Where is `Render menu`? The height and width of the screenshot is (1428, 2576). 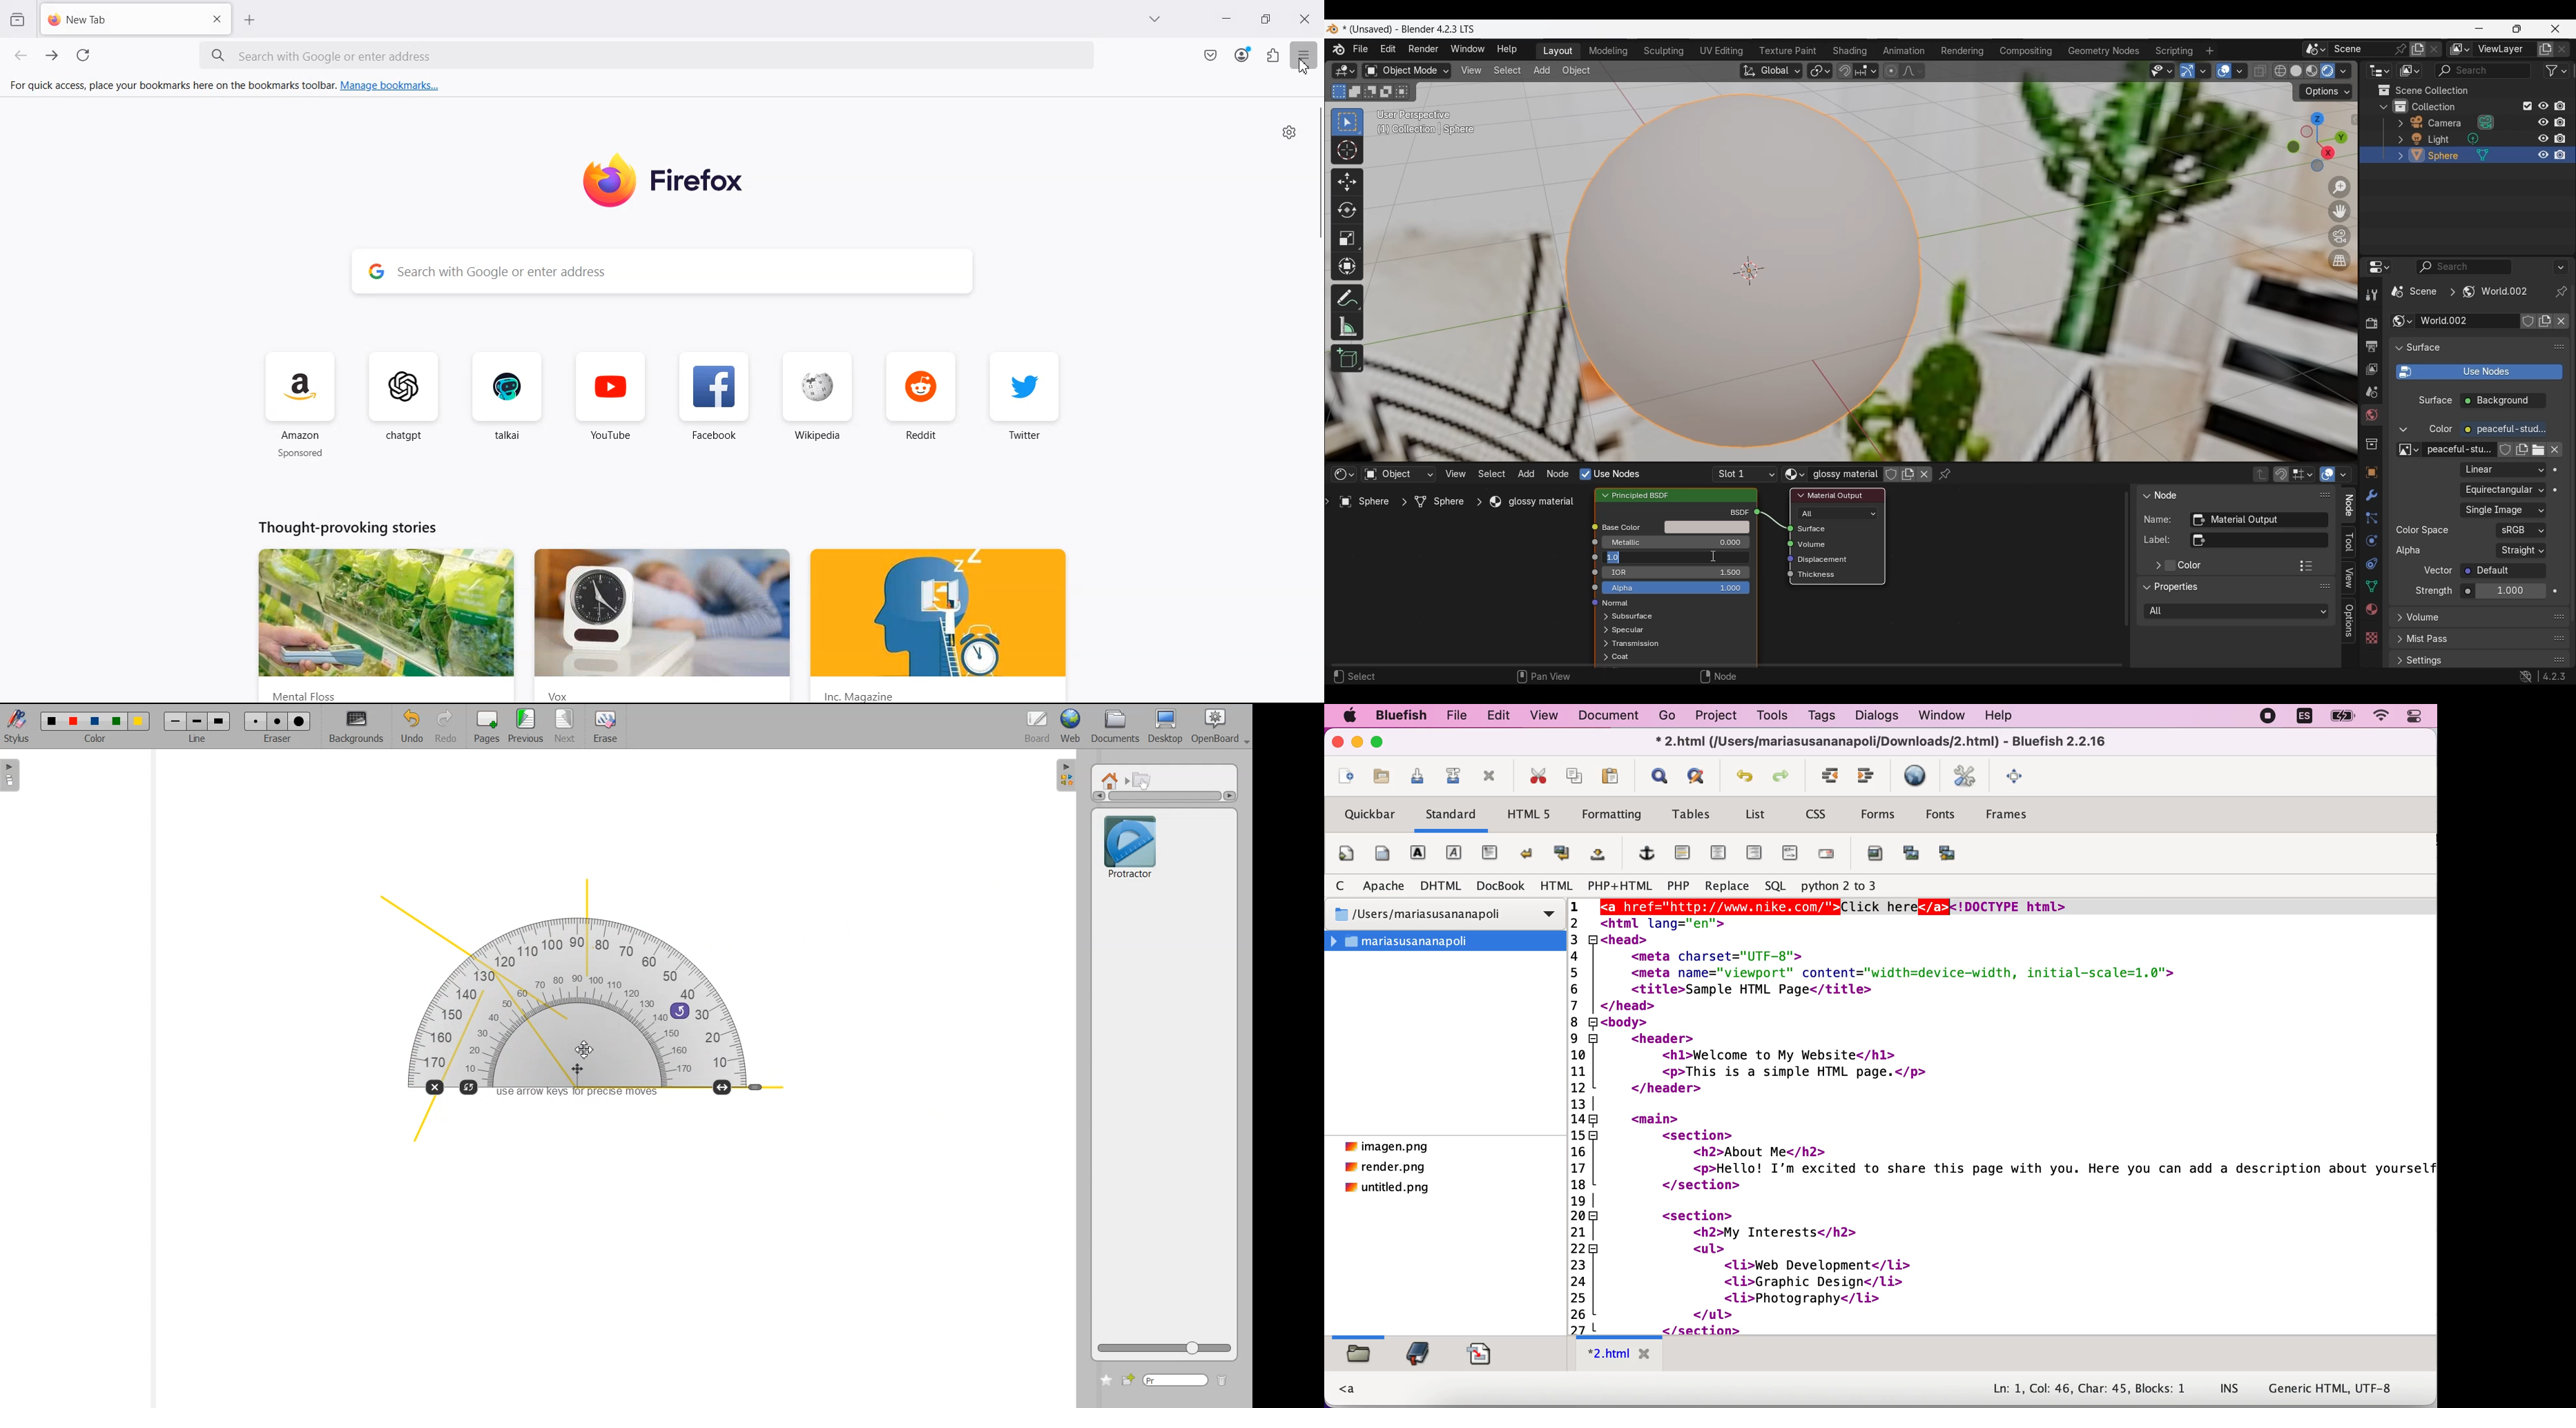 Render menu is located at coordinates (1423, 50).